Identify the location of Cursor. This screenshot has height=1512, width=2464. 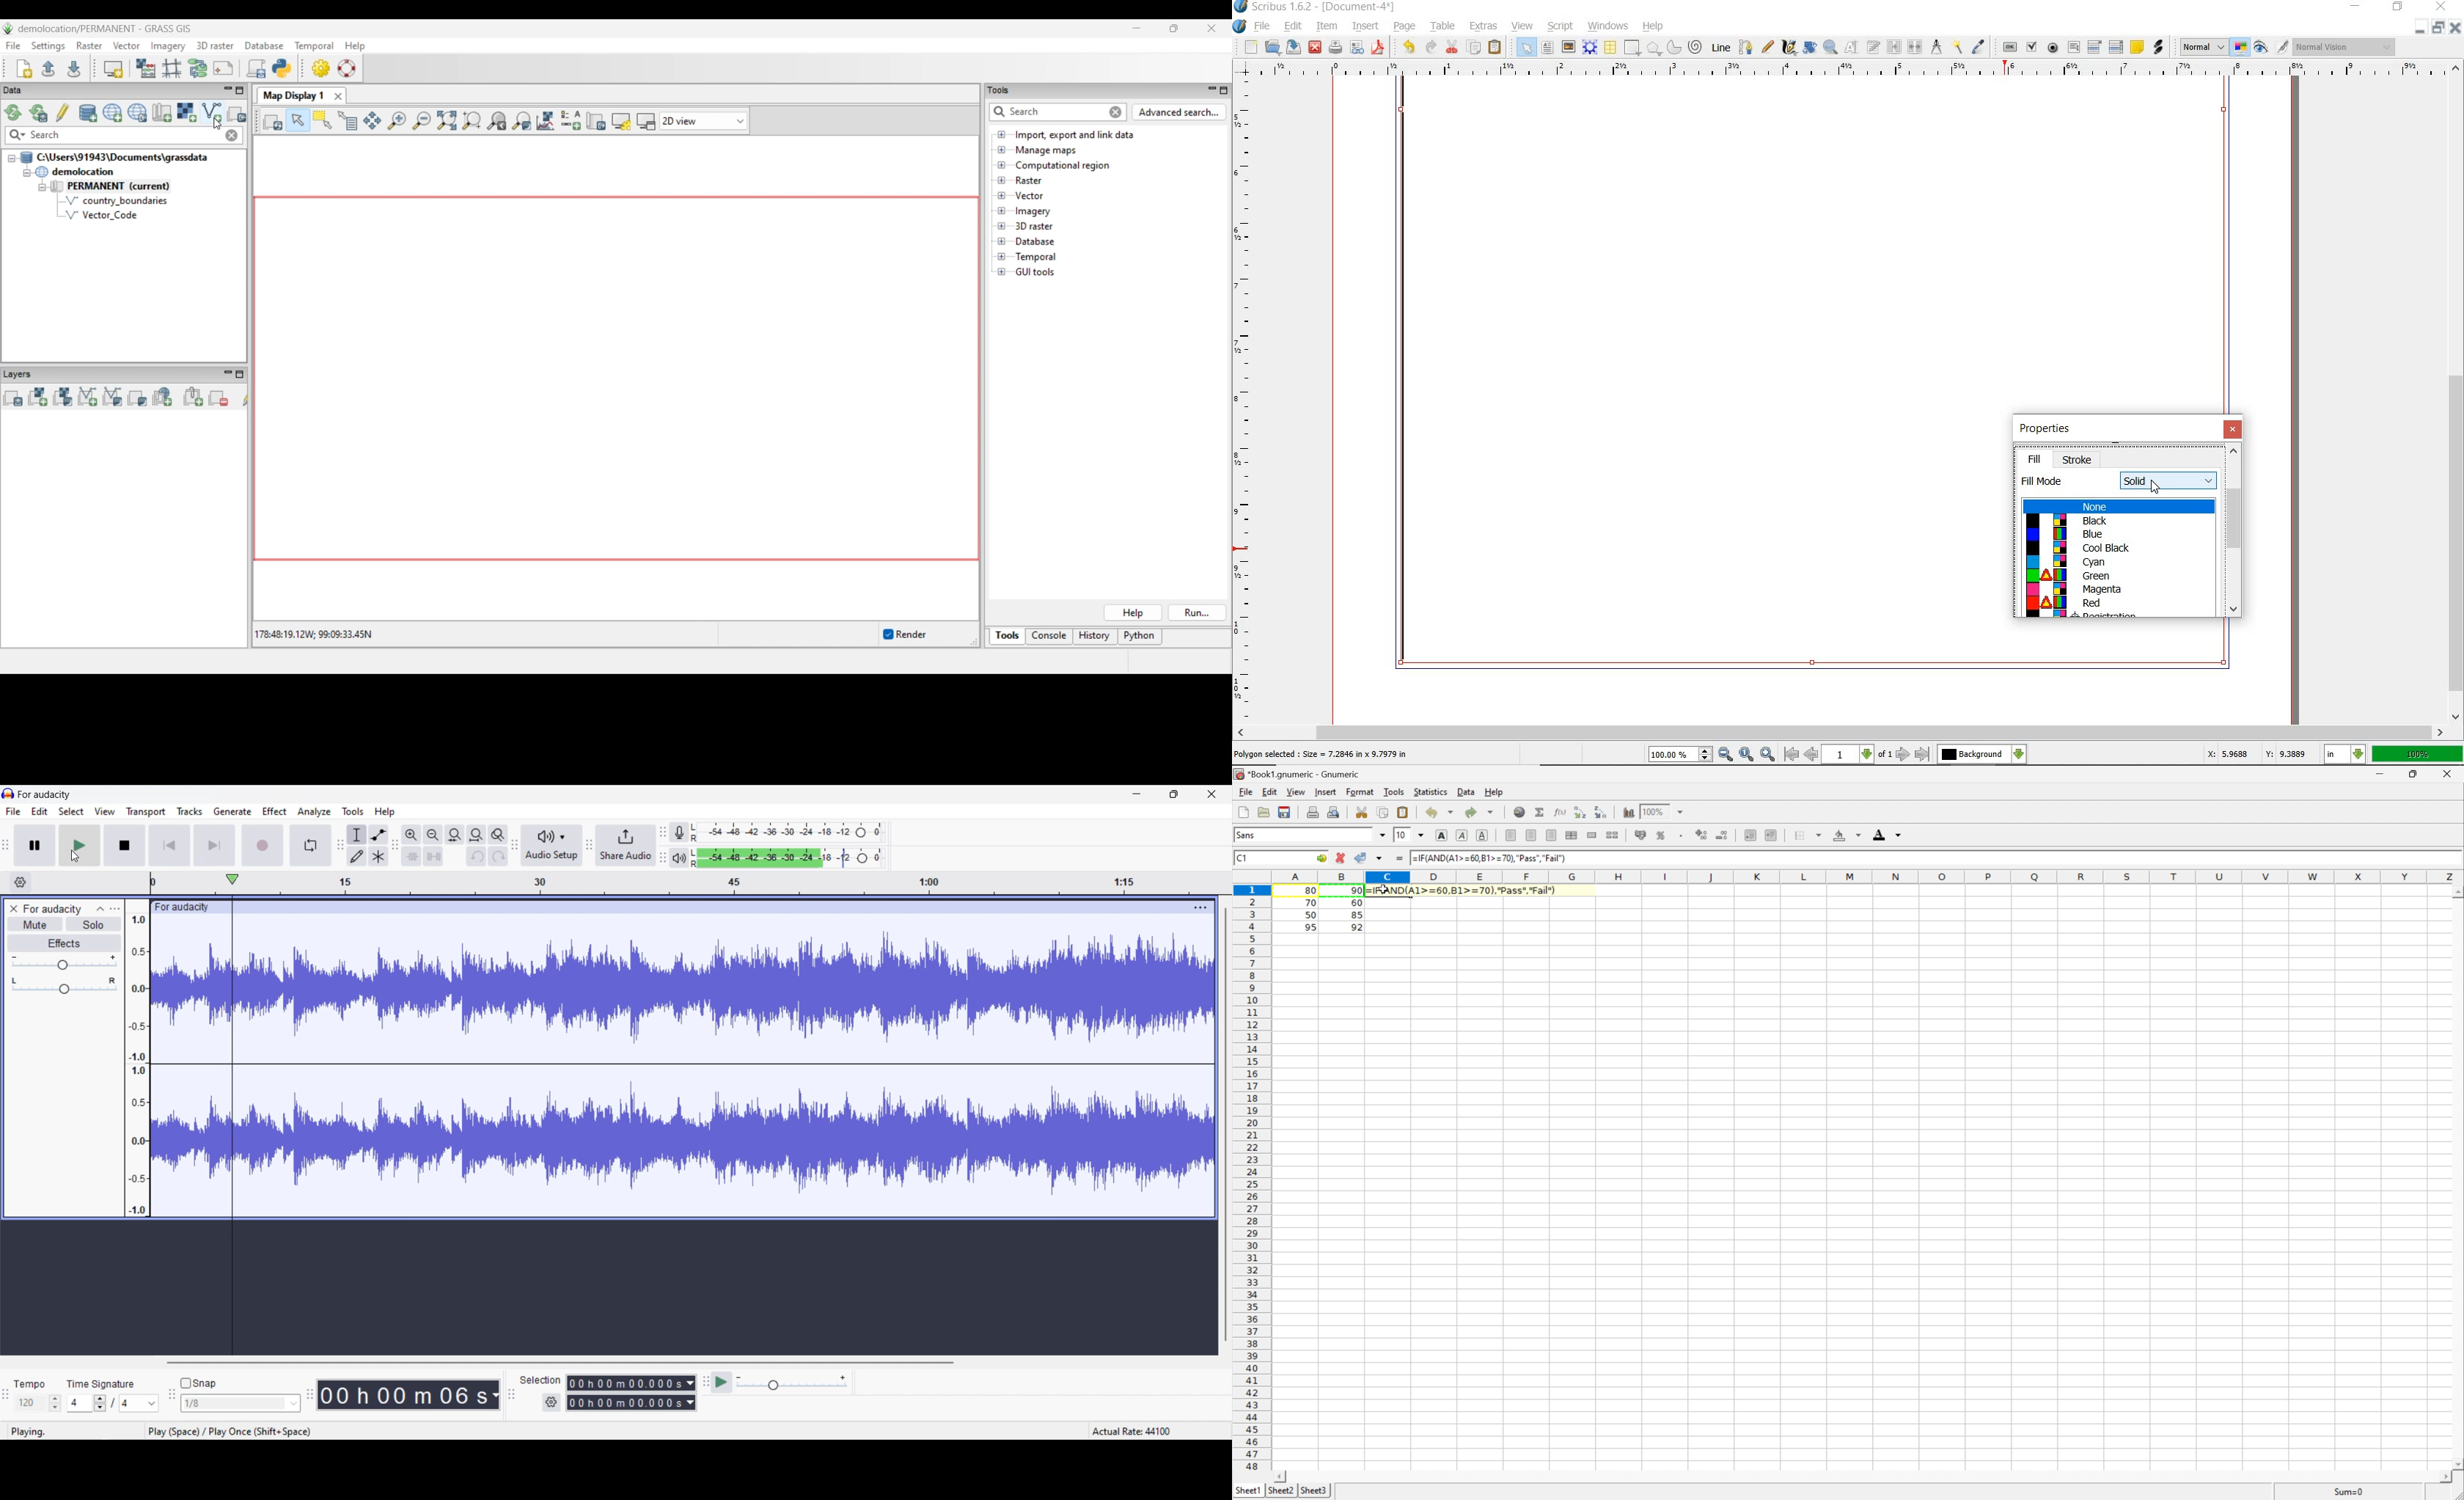
(2153, 486).